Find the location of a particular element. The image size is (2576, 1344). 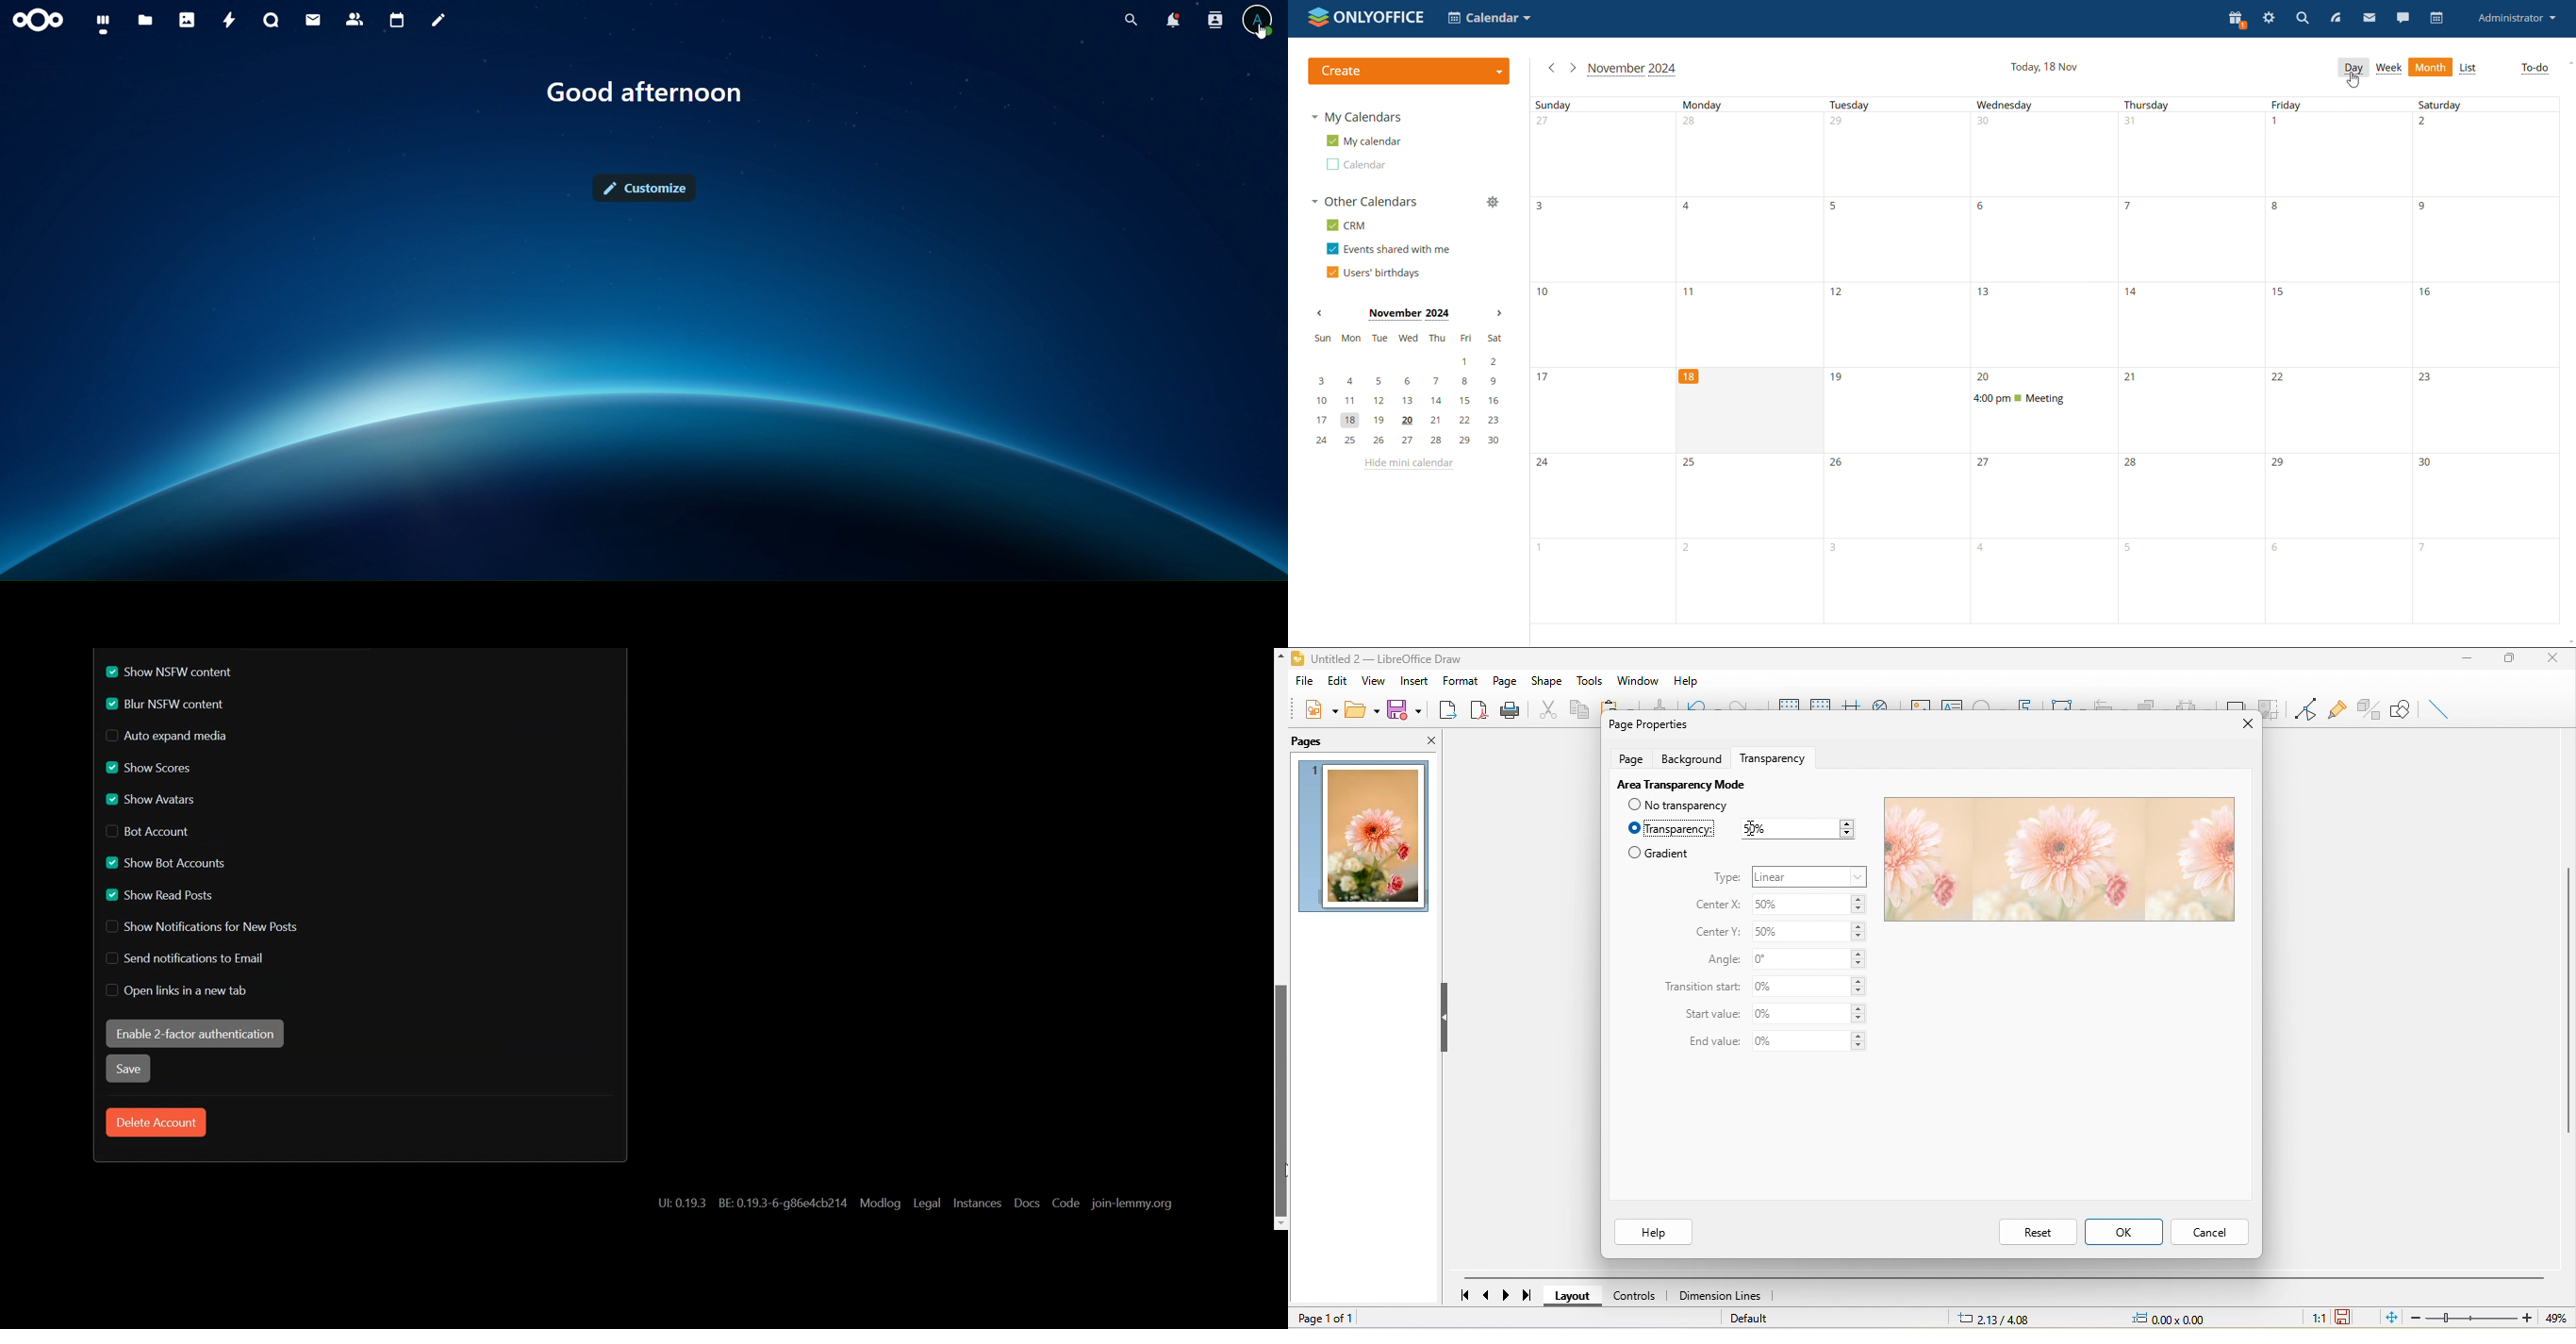

zoom is located at coordinates (2486, 1318).